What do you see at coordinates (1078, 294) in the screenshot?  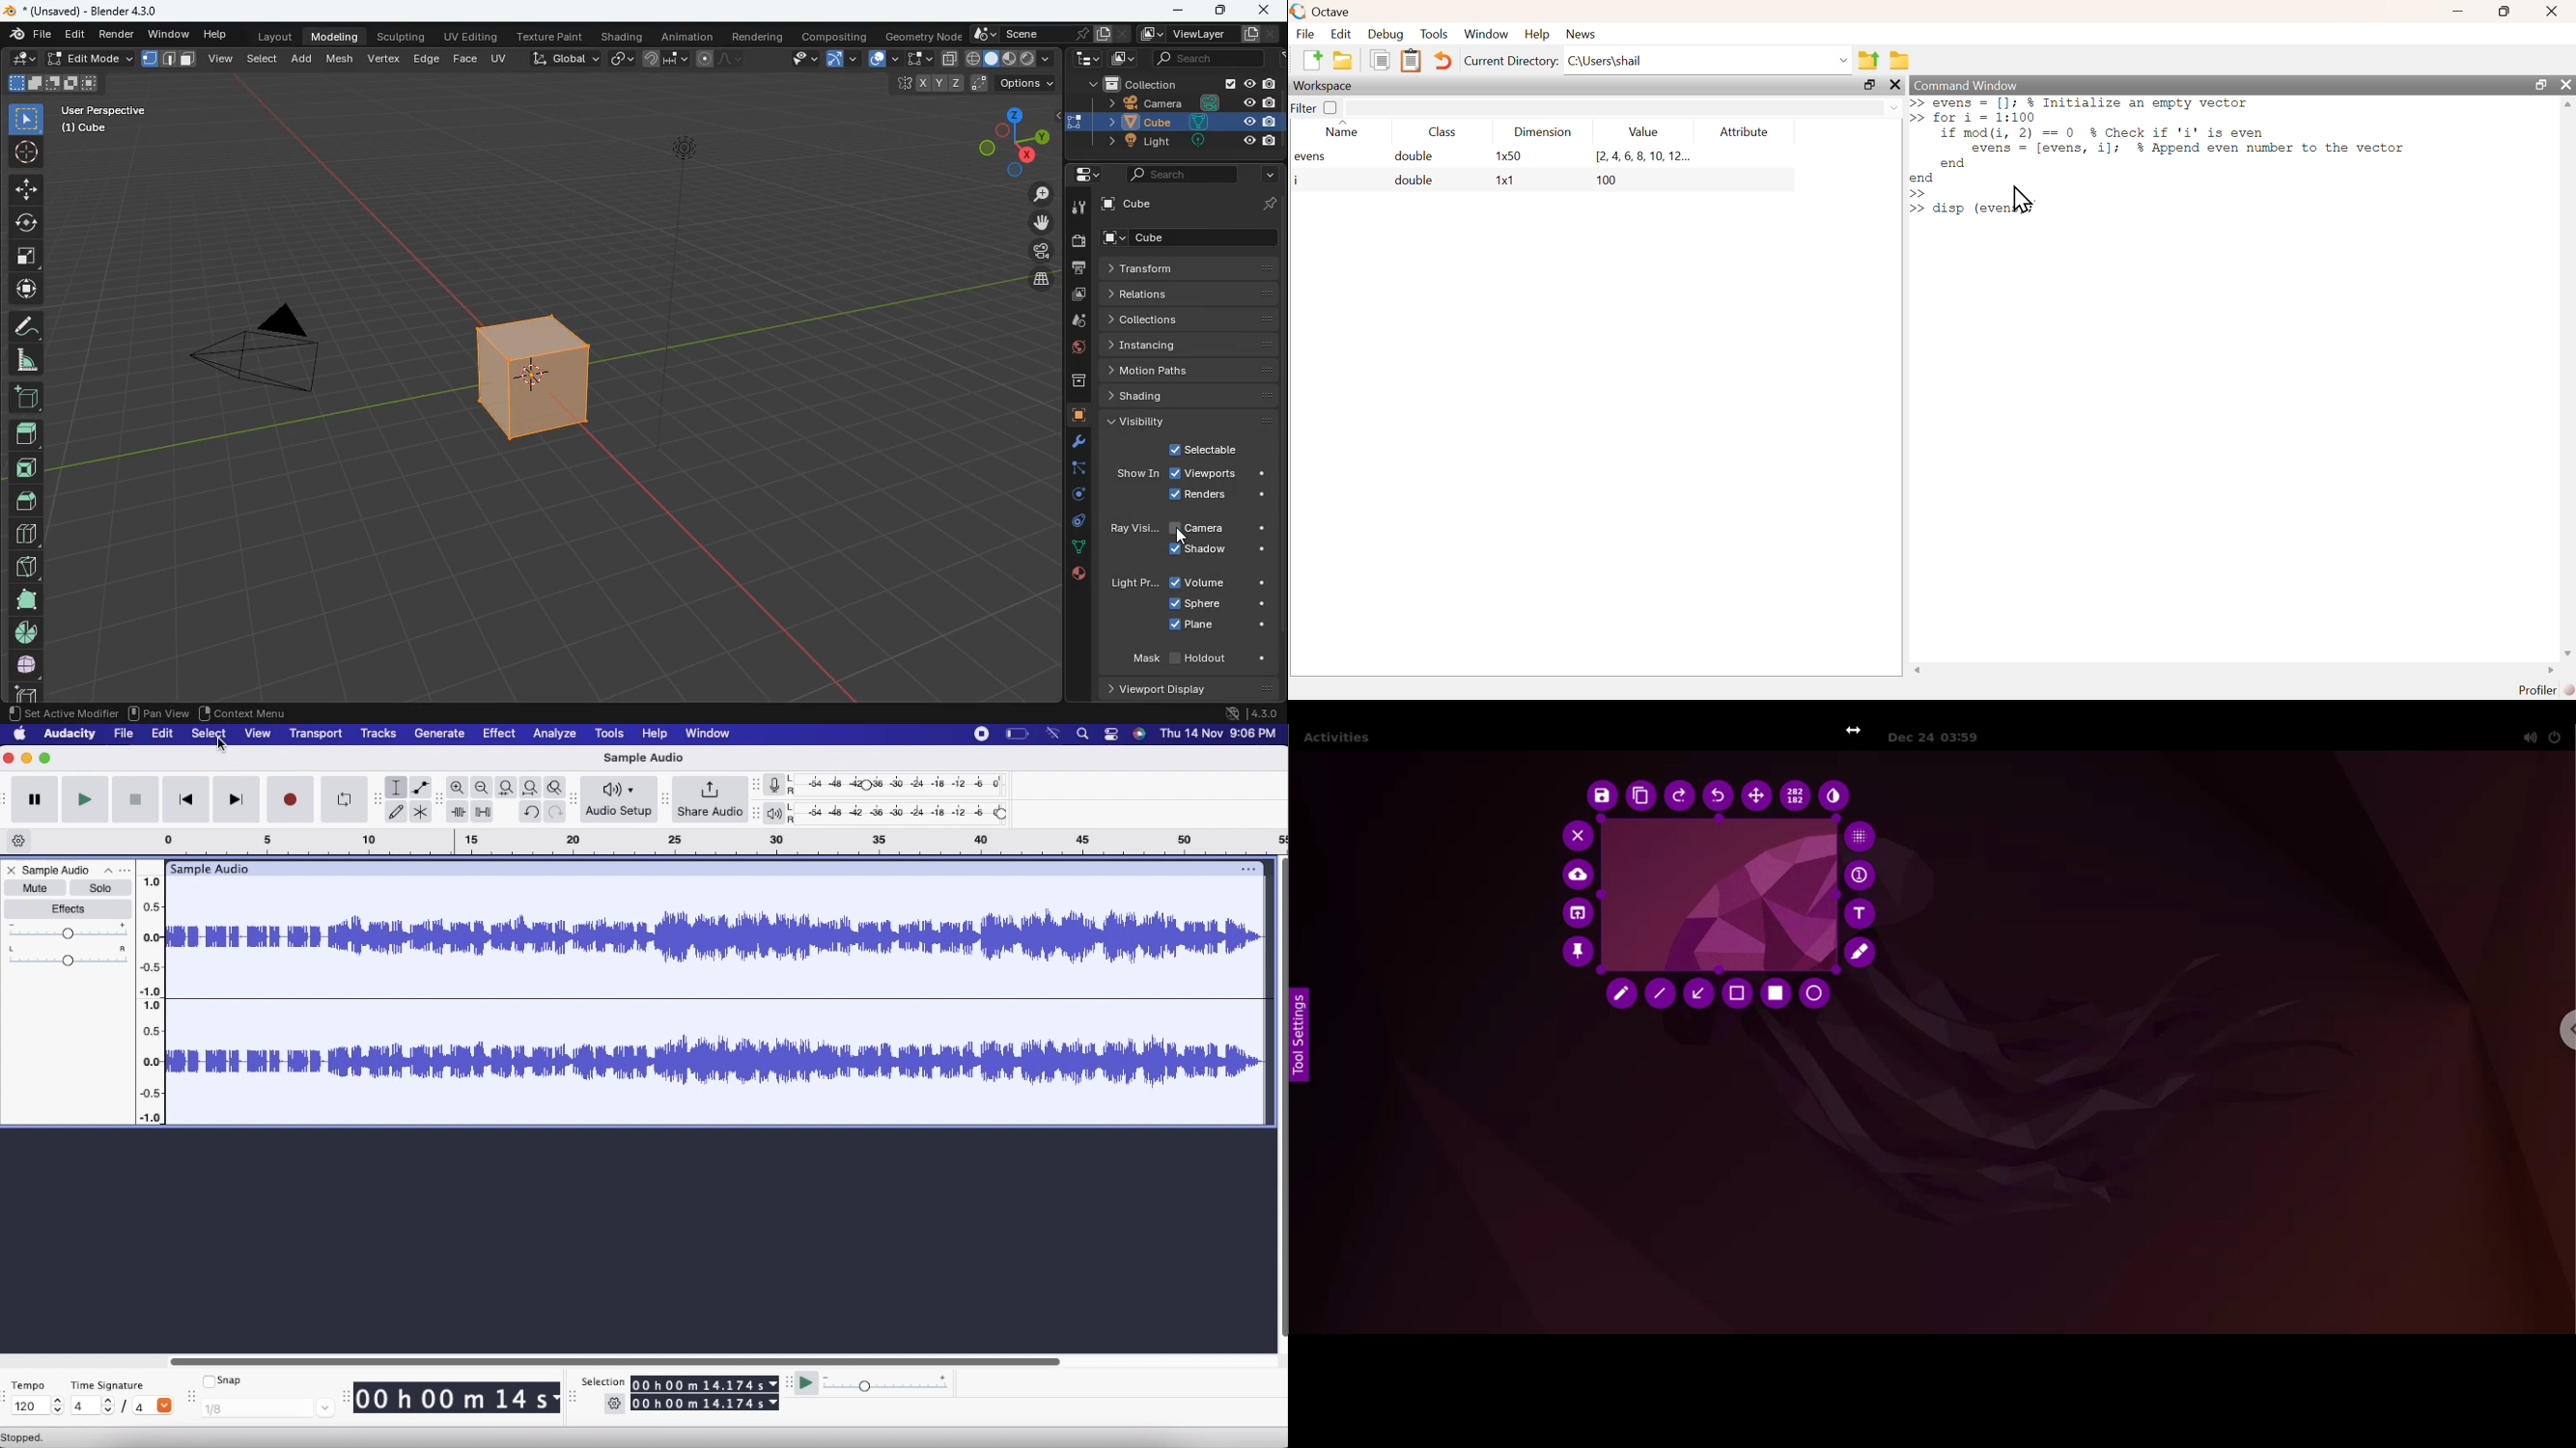 I see `image` at bounding box center [1078, 294].